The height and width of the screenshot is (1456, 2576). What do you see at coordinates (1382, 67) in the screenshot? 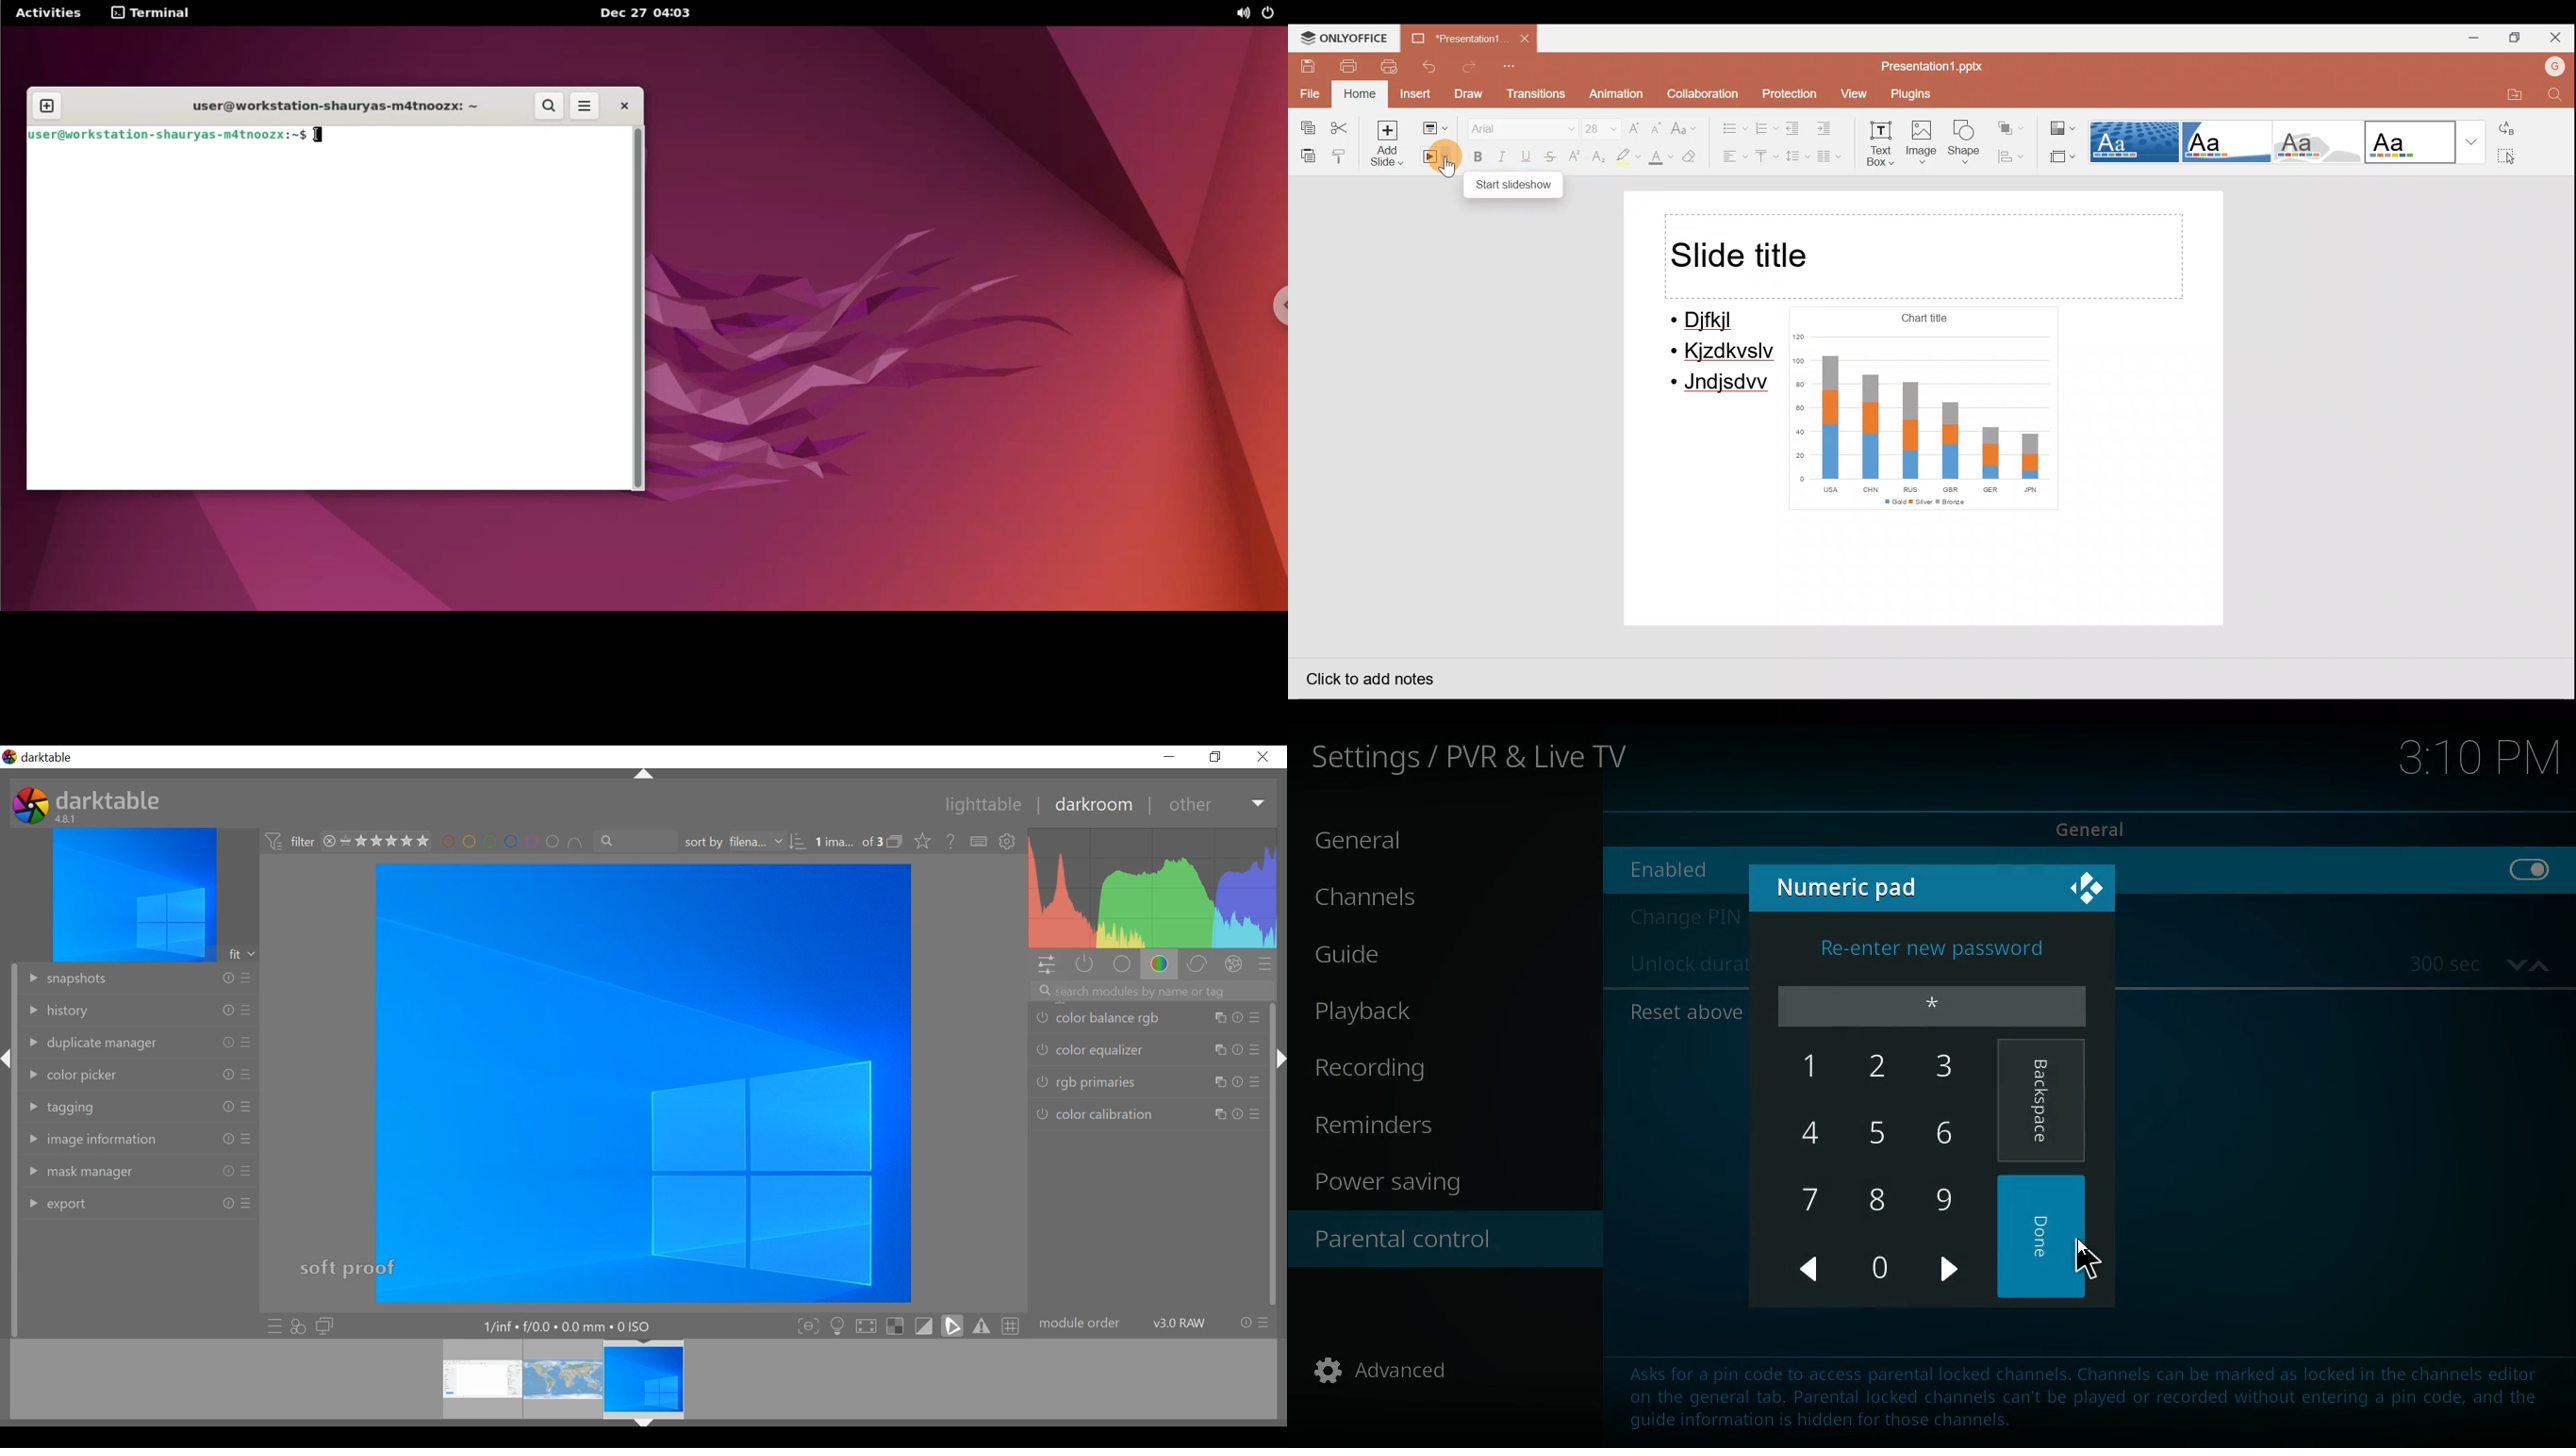
I see `Print preview` at bounding box center [1382, 67].